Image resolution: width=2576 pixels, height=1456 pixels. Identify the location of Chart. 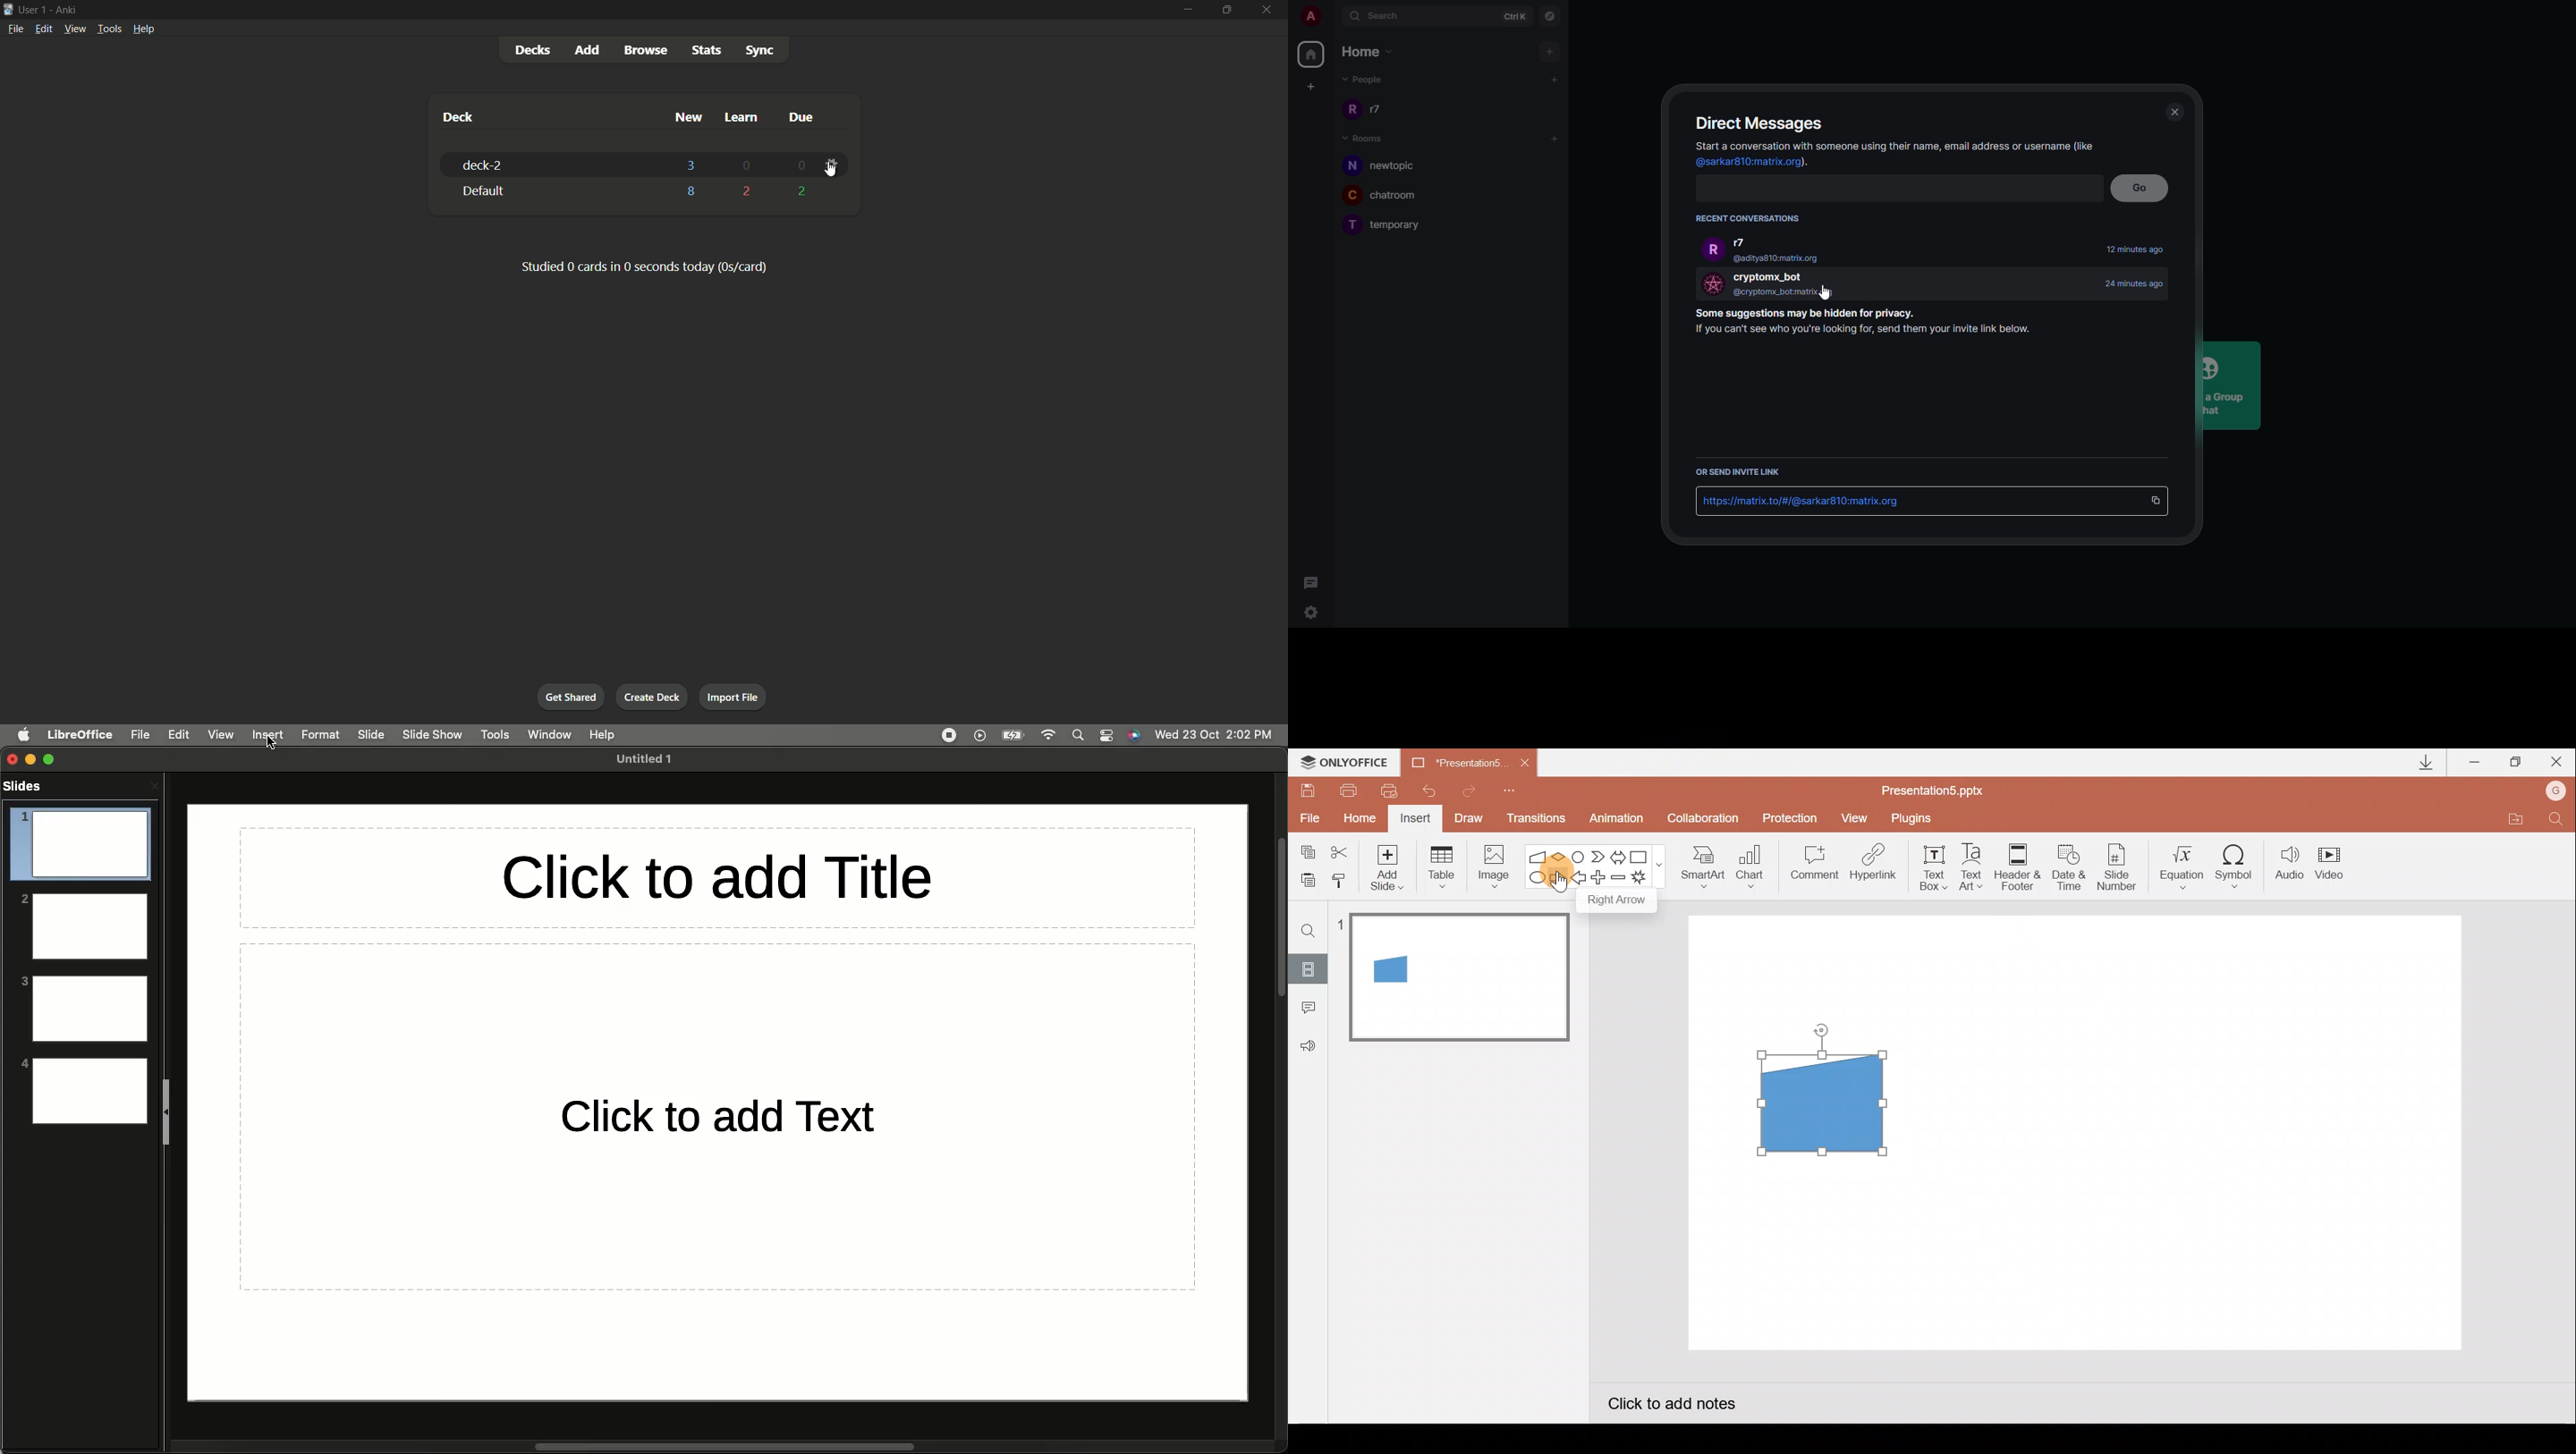
(1750, 864).